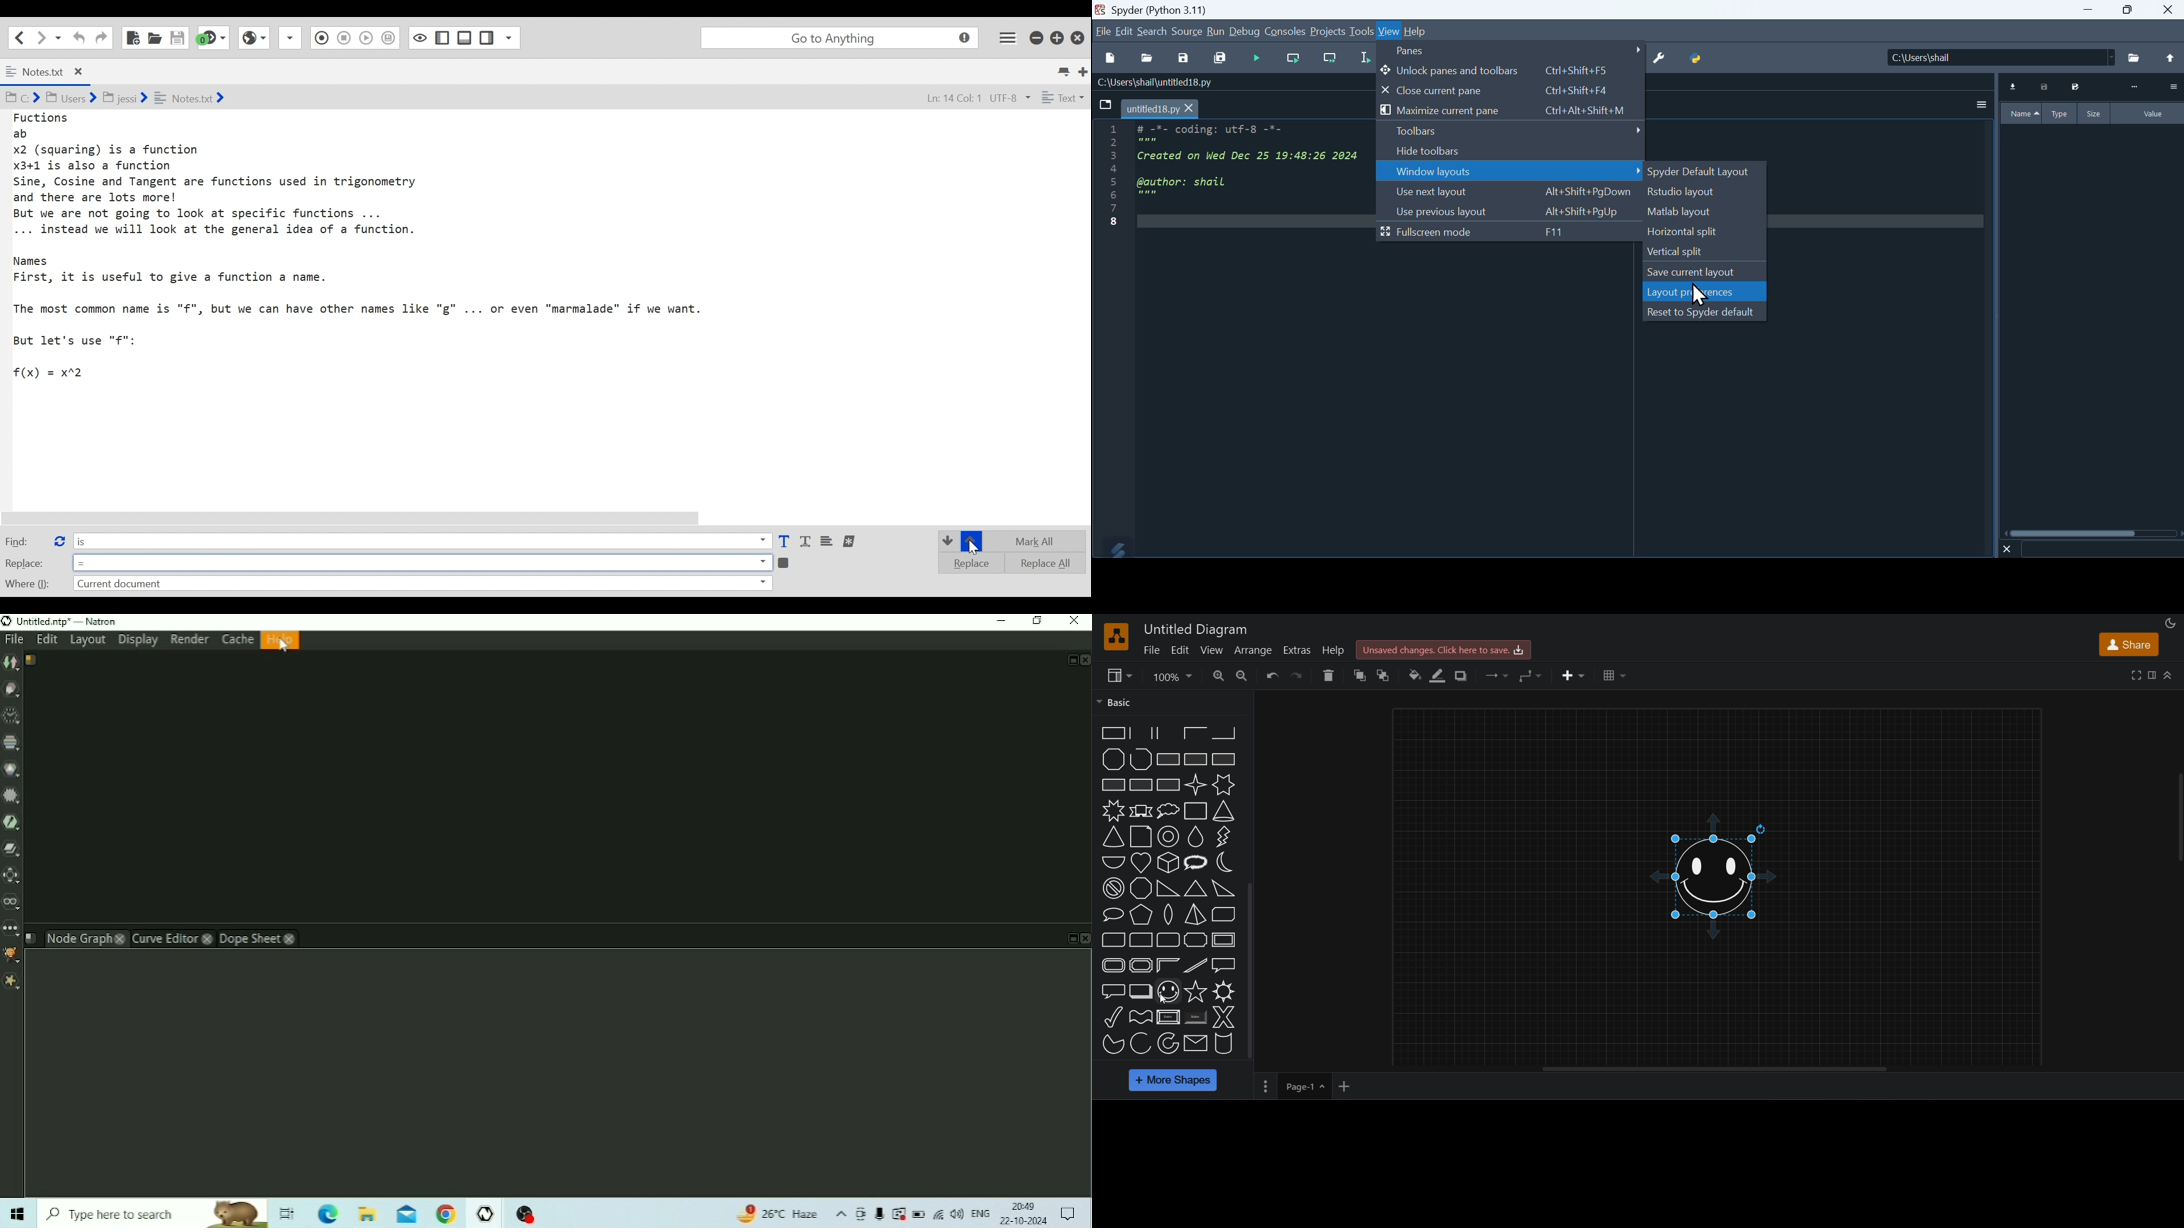  Describe the element at coordinates (291, 38) in the screenshot. I see `Recording Macro` at that location.